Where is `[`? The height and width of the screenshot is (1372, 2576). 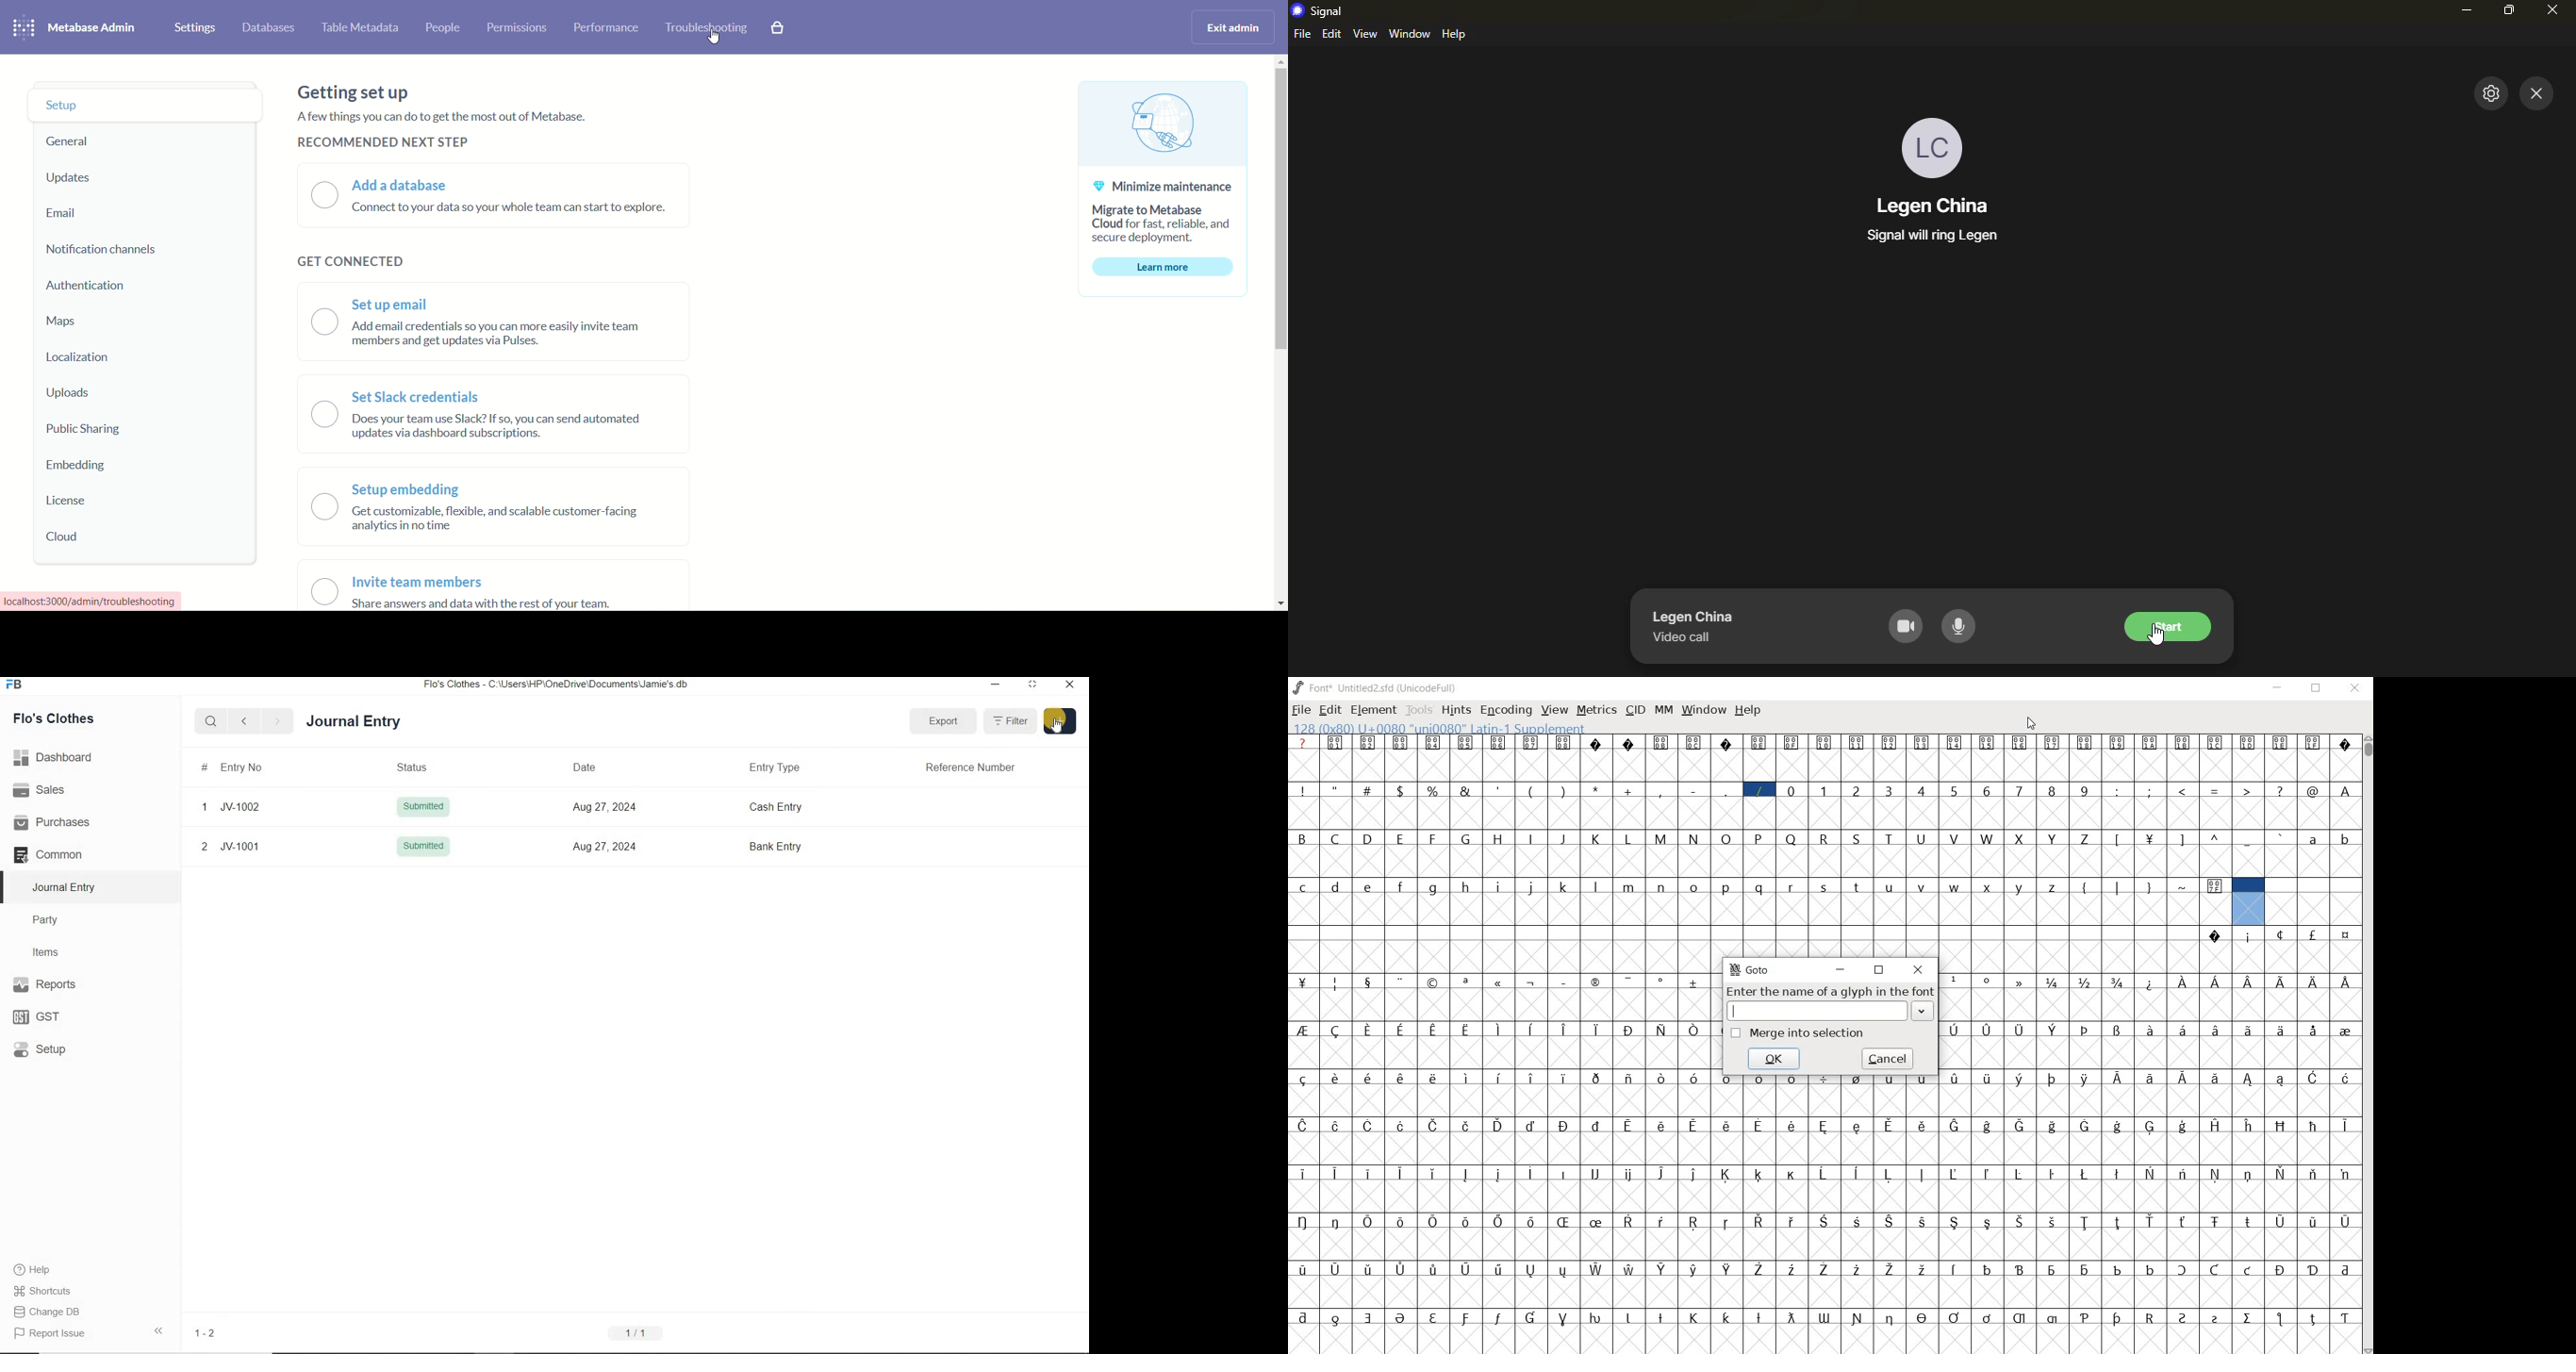
[ is located at coordinates (2118, 839).